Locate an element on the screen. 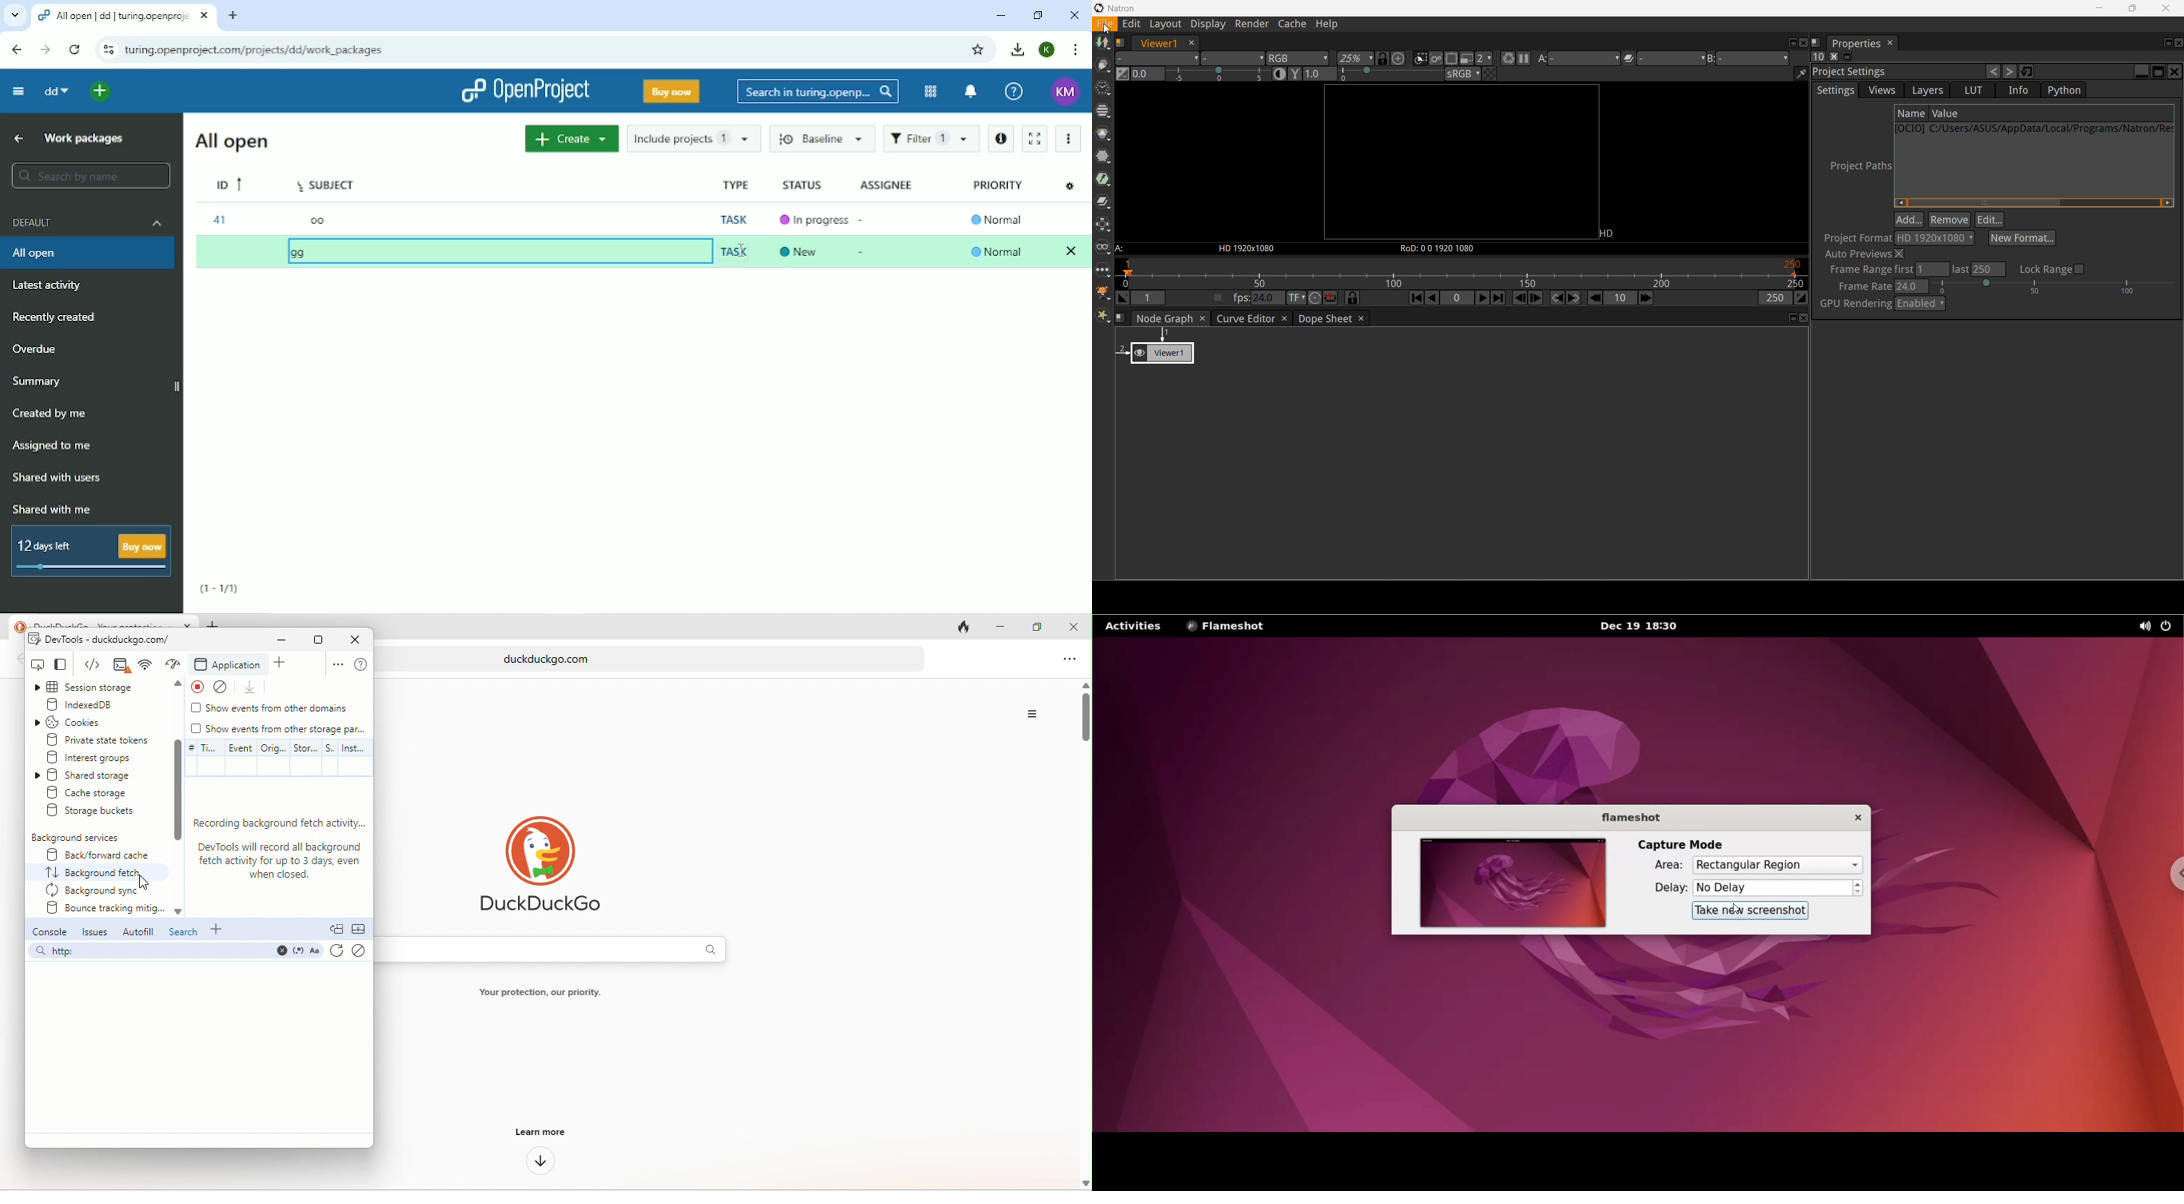 The width and height of the screenshot is (2184, 1204). session storage is located at coordinates (97, 688).